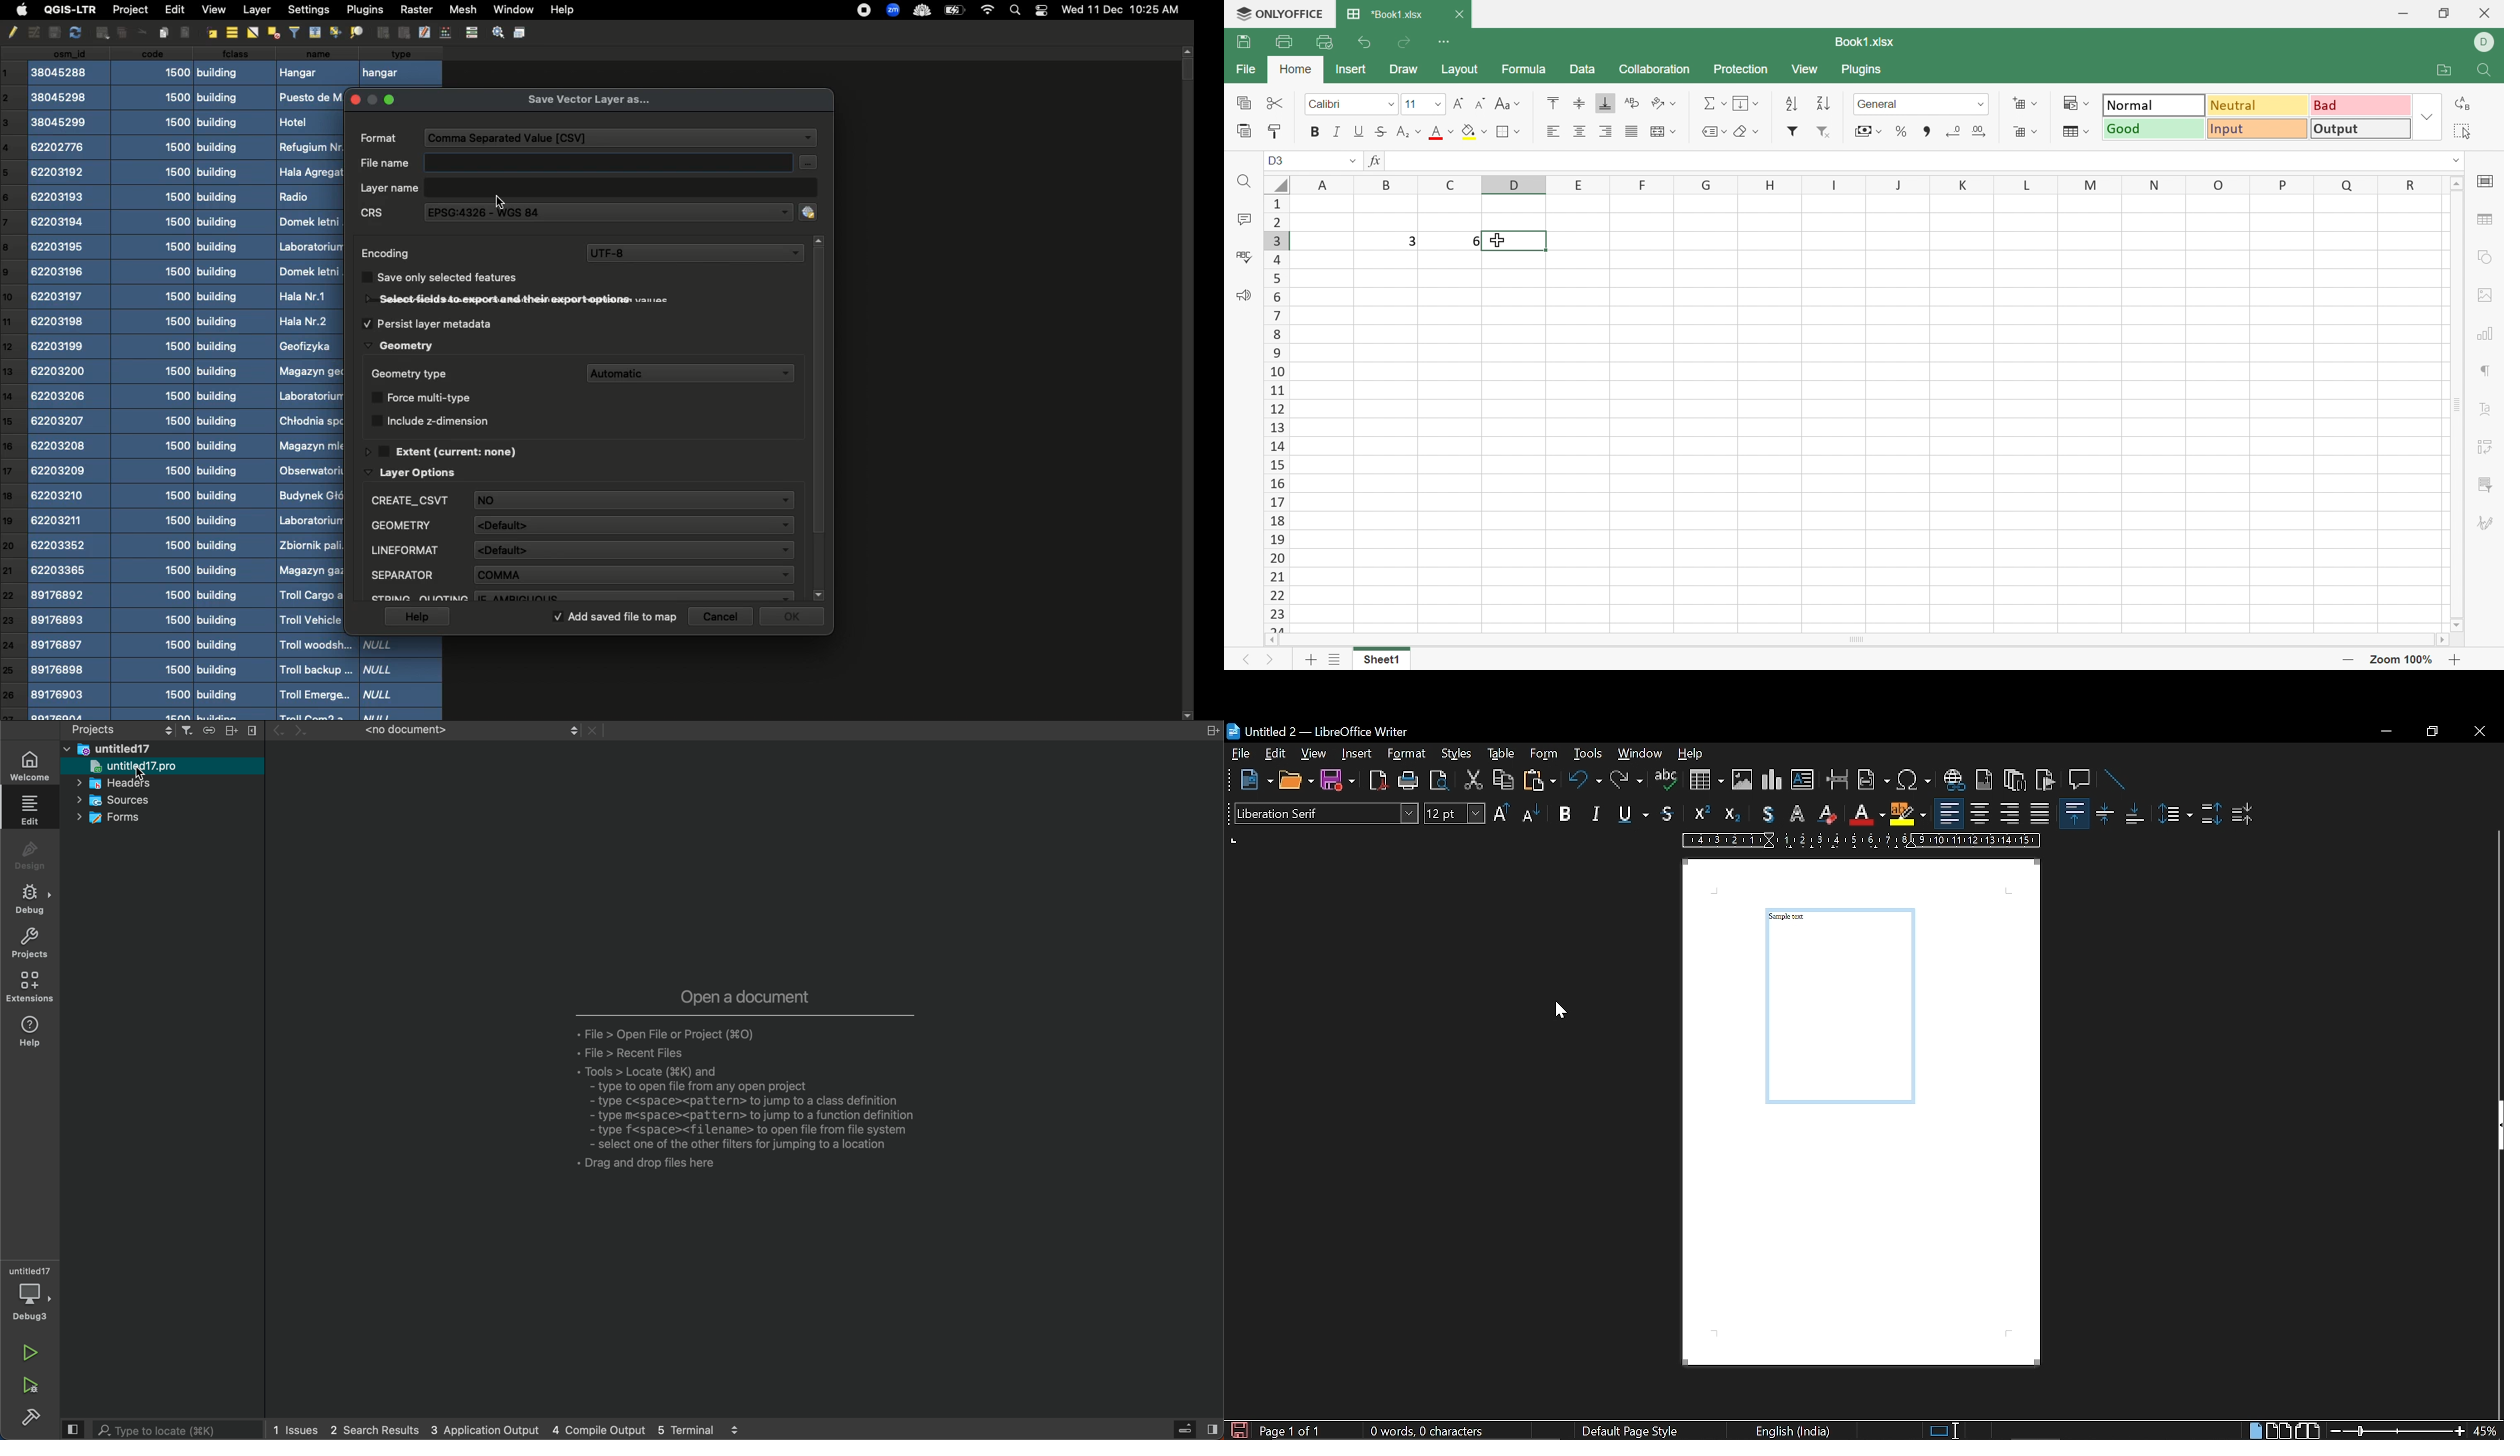 The width and height of the screenshot is (2520, 1456). I want to click on Scroll up, so click(2460, 182).